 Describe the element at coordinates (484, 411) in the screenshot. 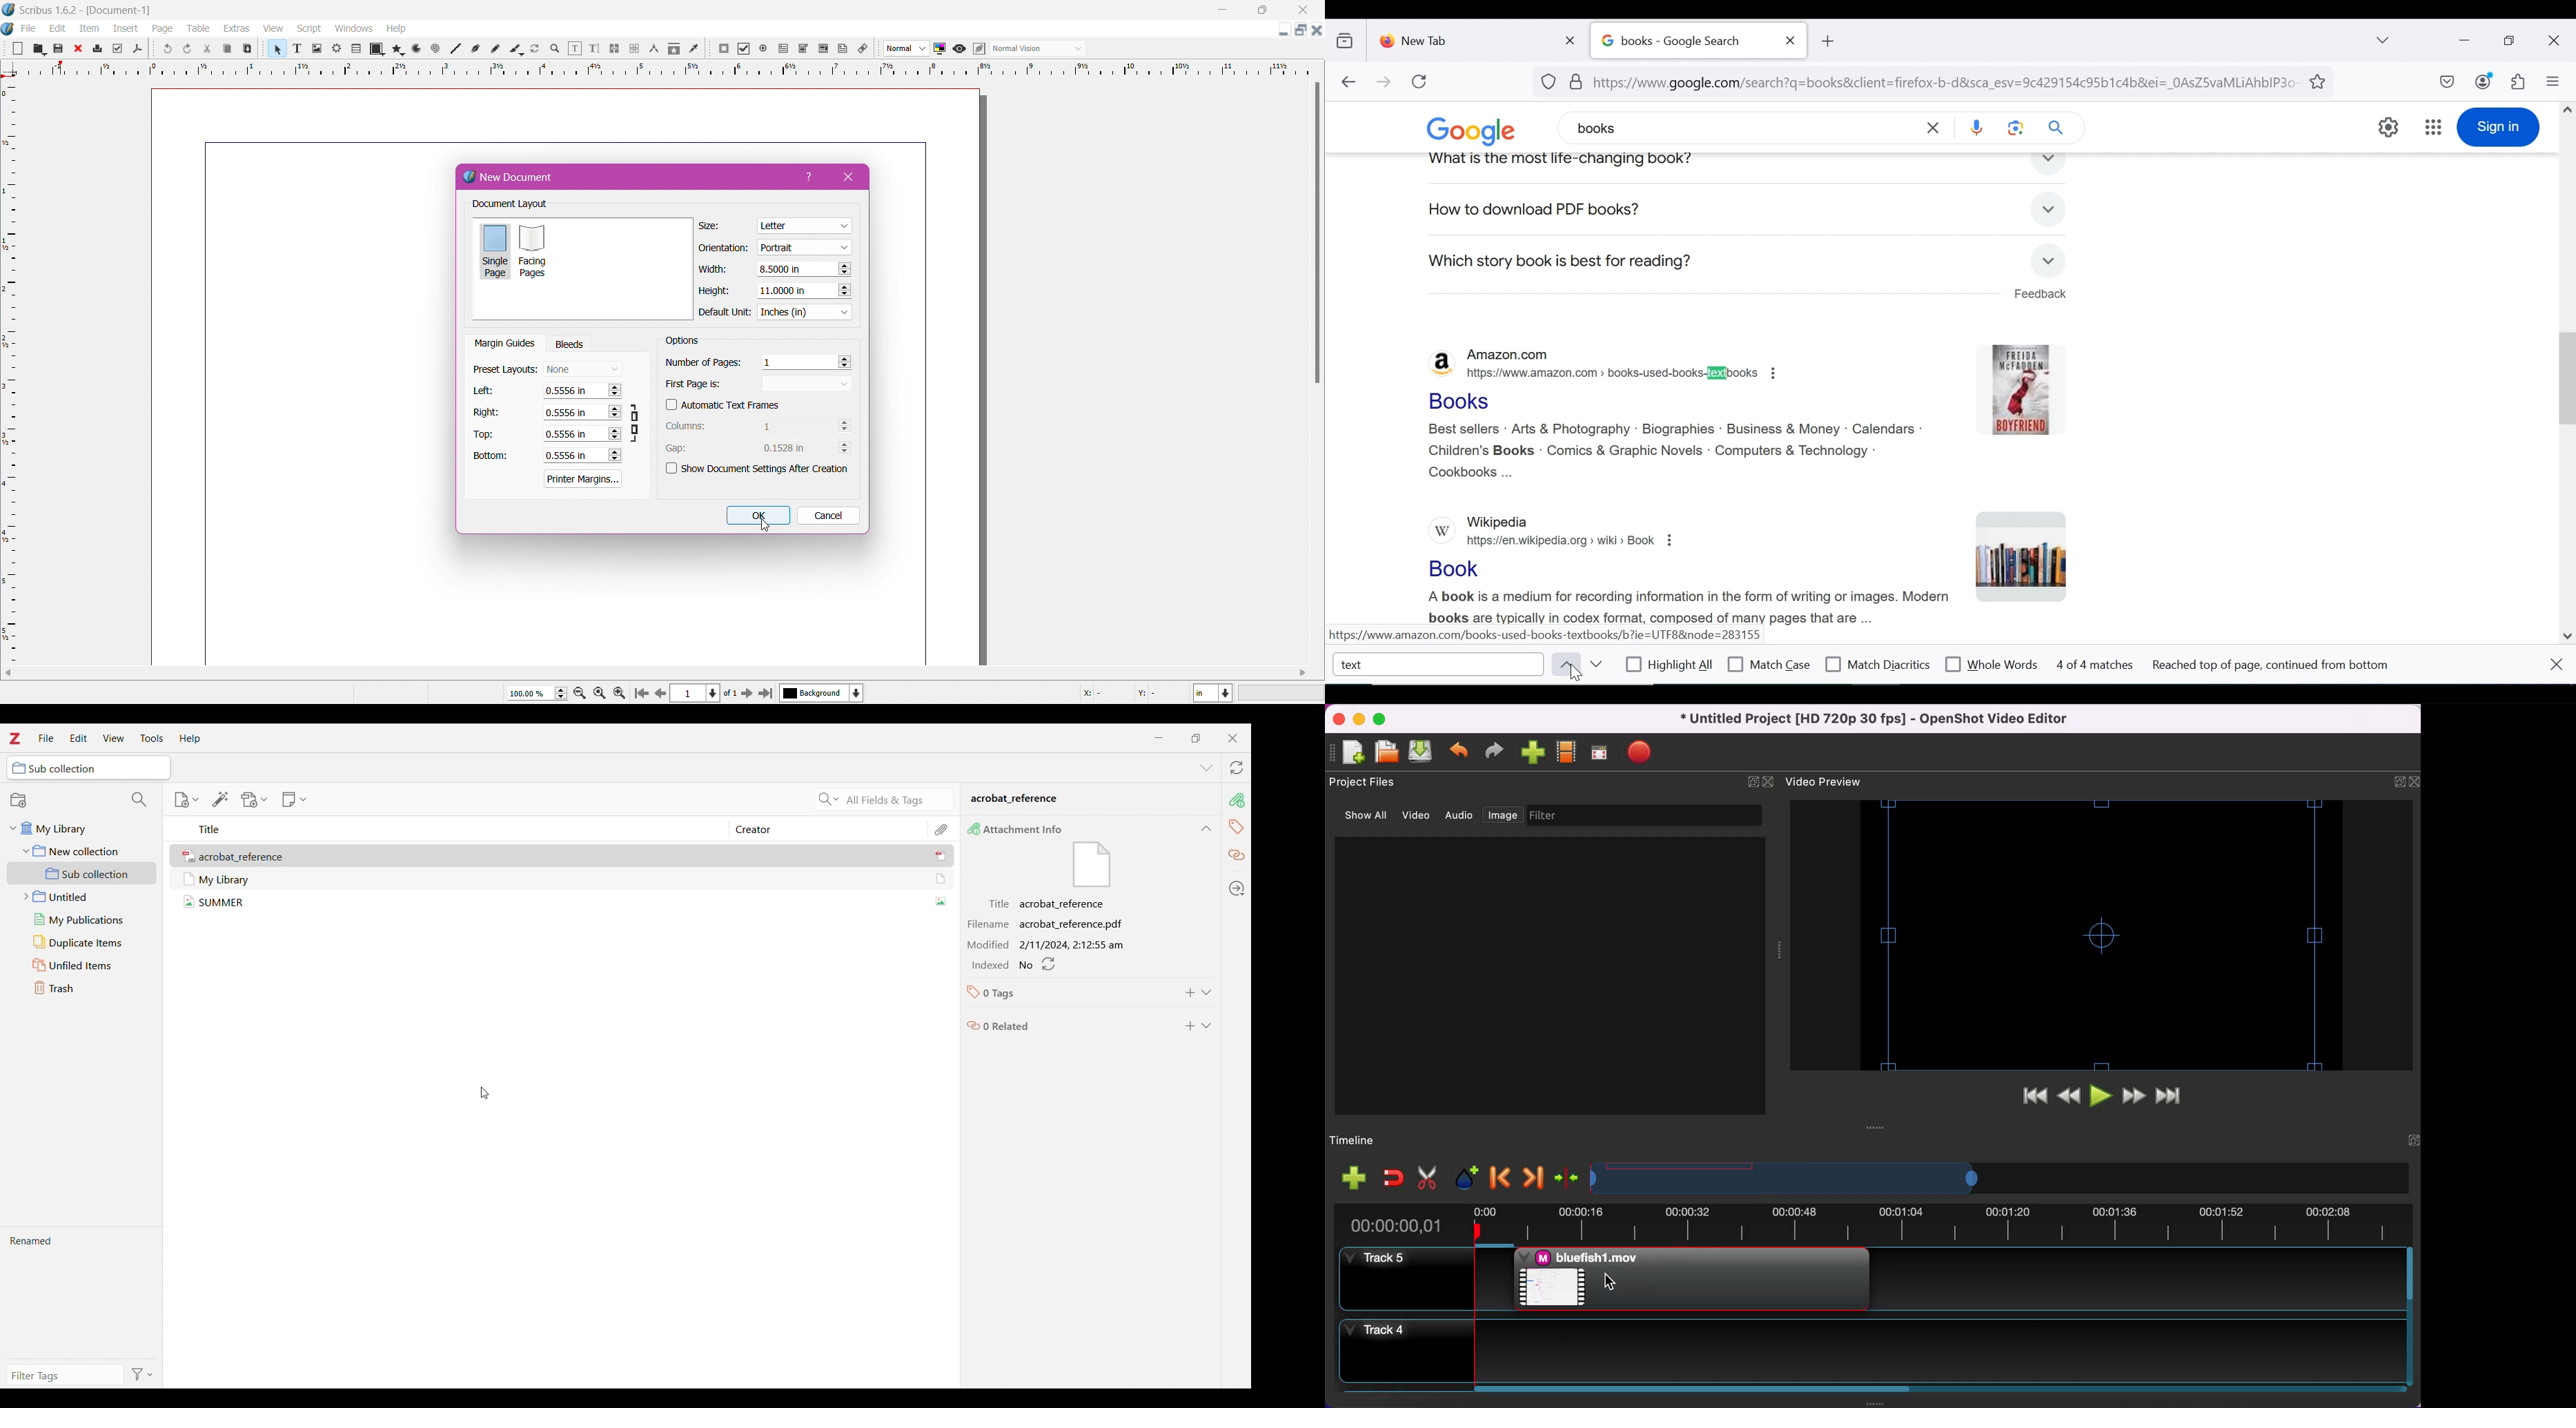

I see `right` at that location.